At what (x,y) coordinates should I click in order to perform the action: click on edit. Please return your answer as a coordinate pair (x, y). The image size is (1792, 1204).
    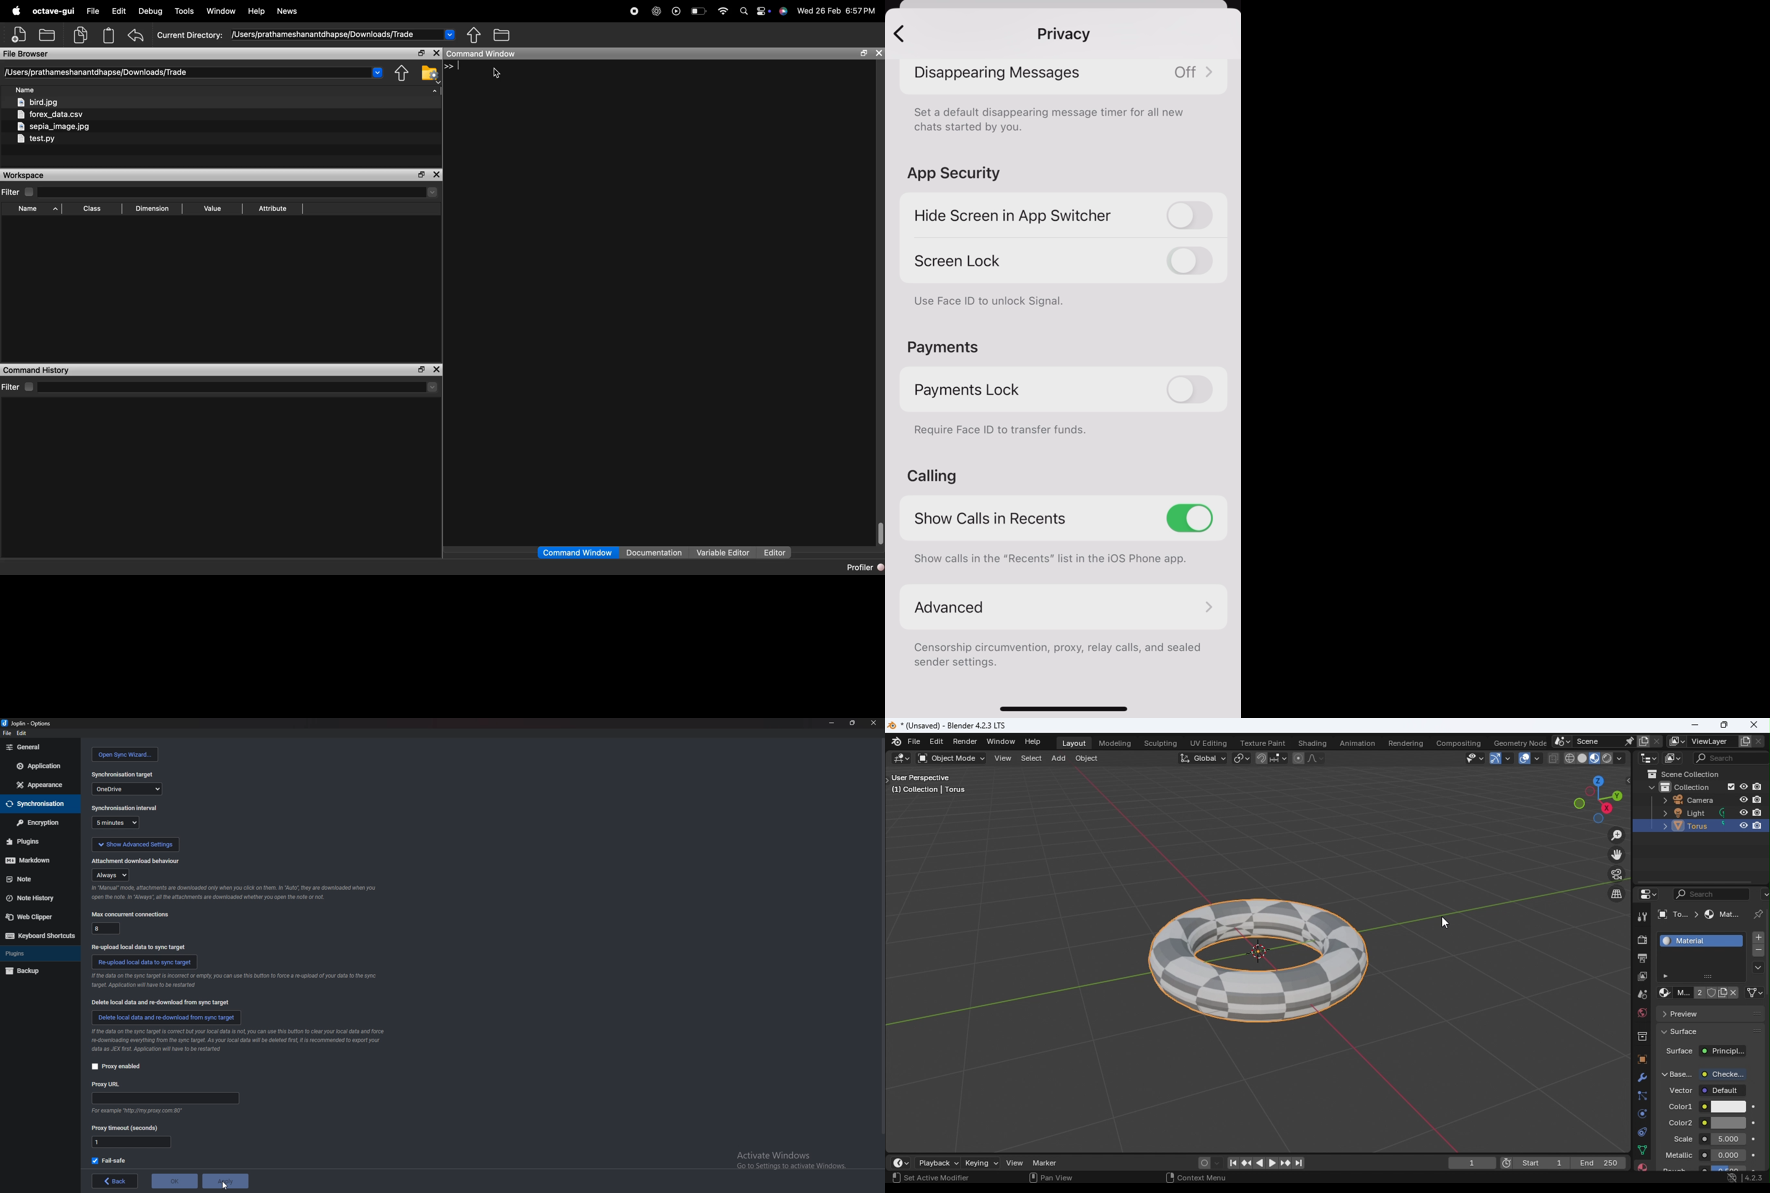
    Looking at the image, I should click on (22, 732).